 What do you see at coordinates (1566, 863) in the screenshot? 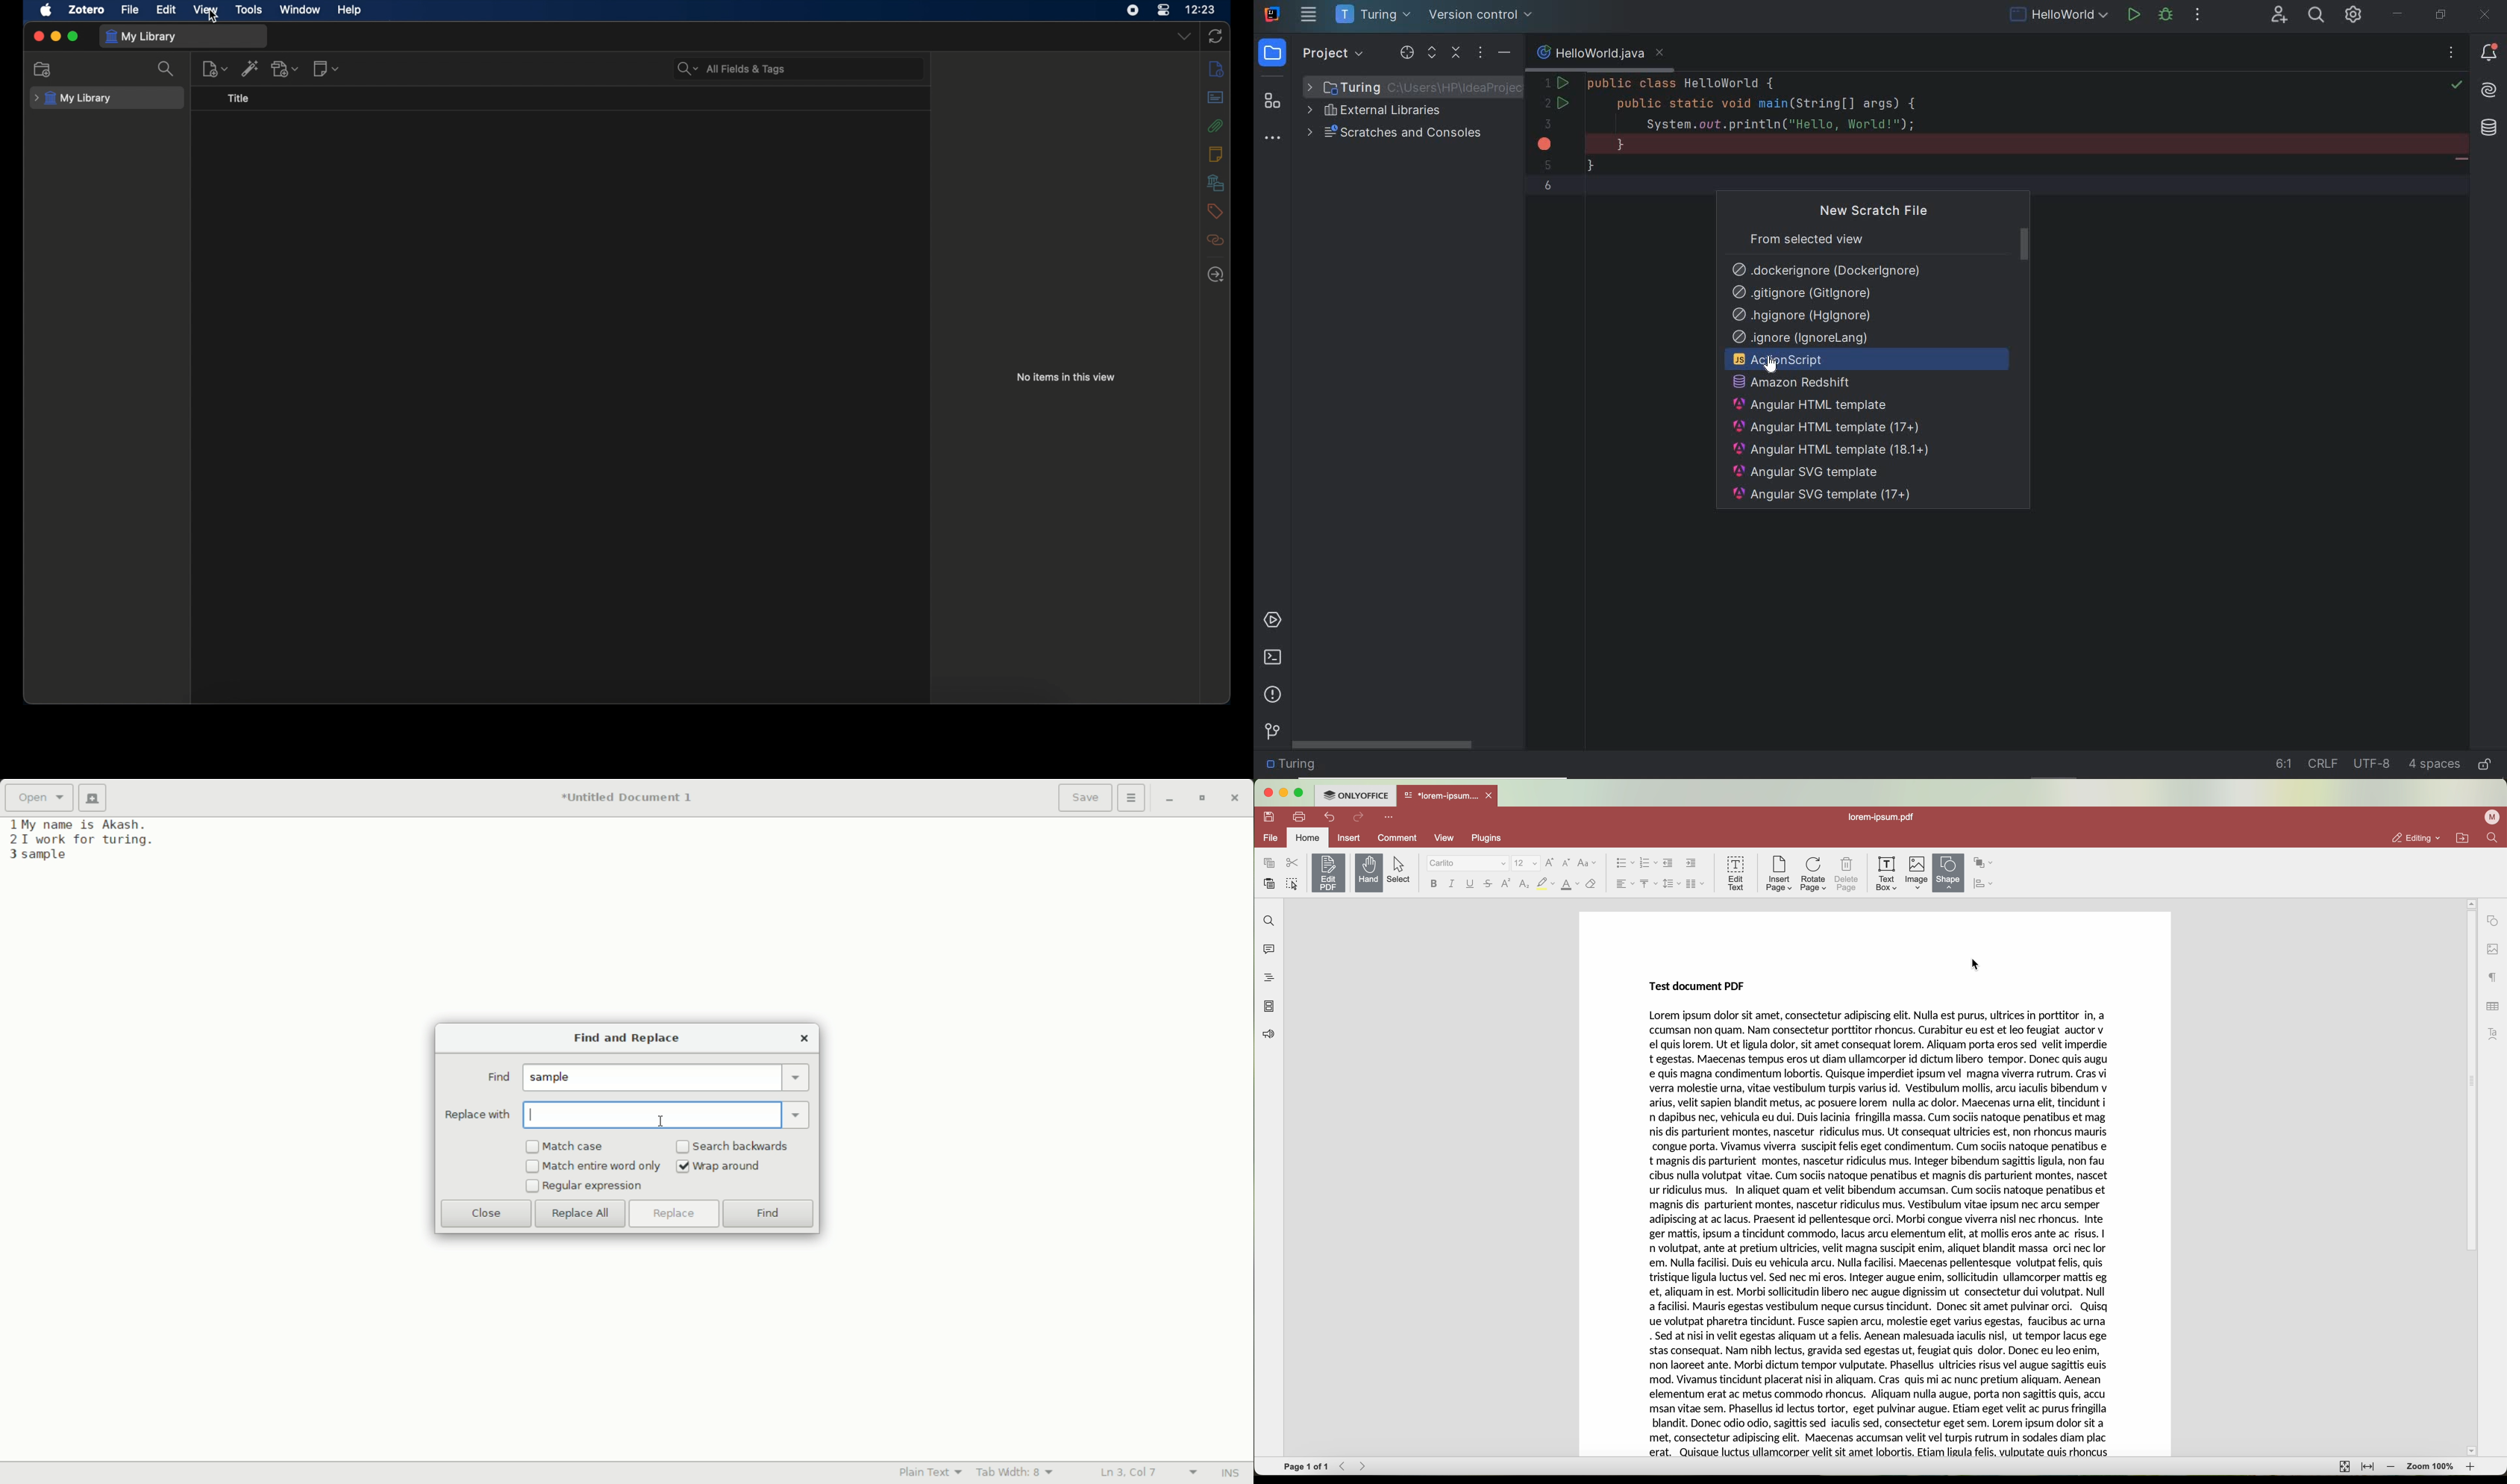
I see `decrement font size` at bounding box center [1566, 863].